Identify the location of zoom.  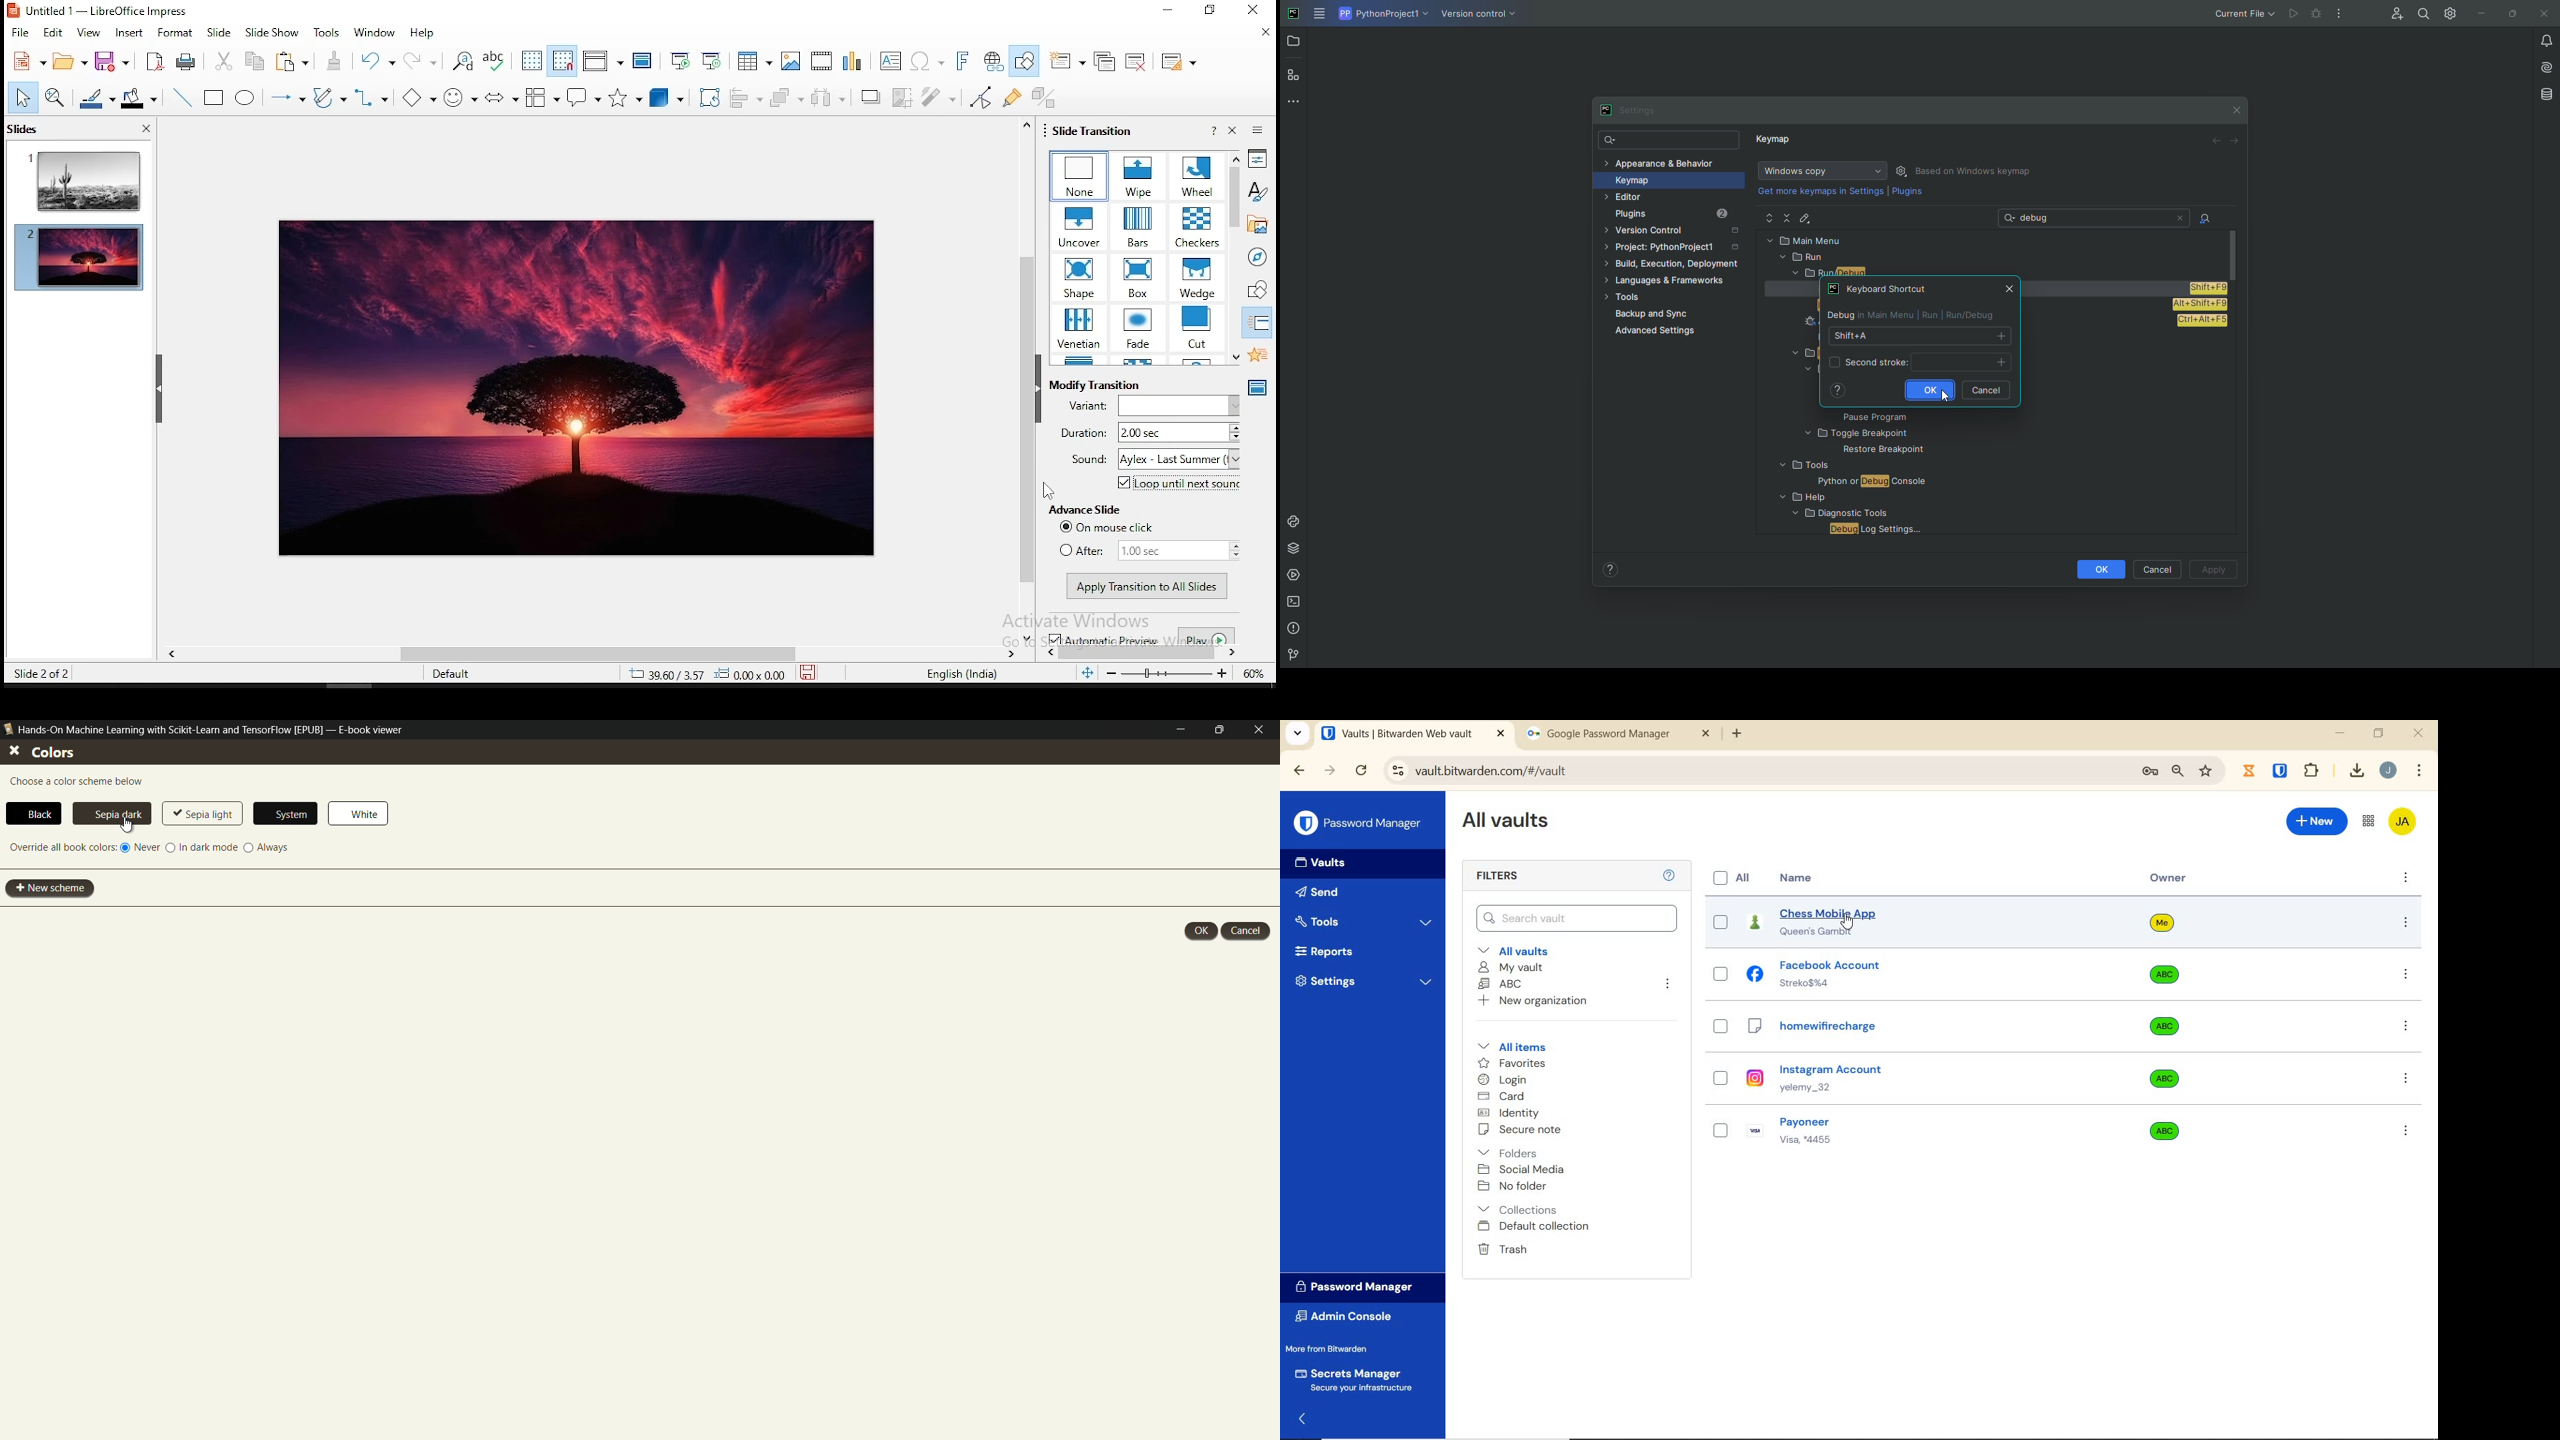
(2177, 772).